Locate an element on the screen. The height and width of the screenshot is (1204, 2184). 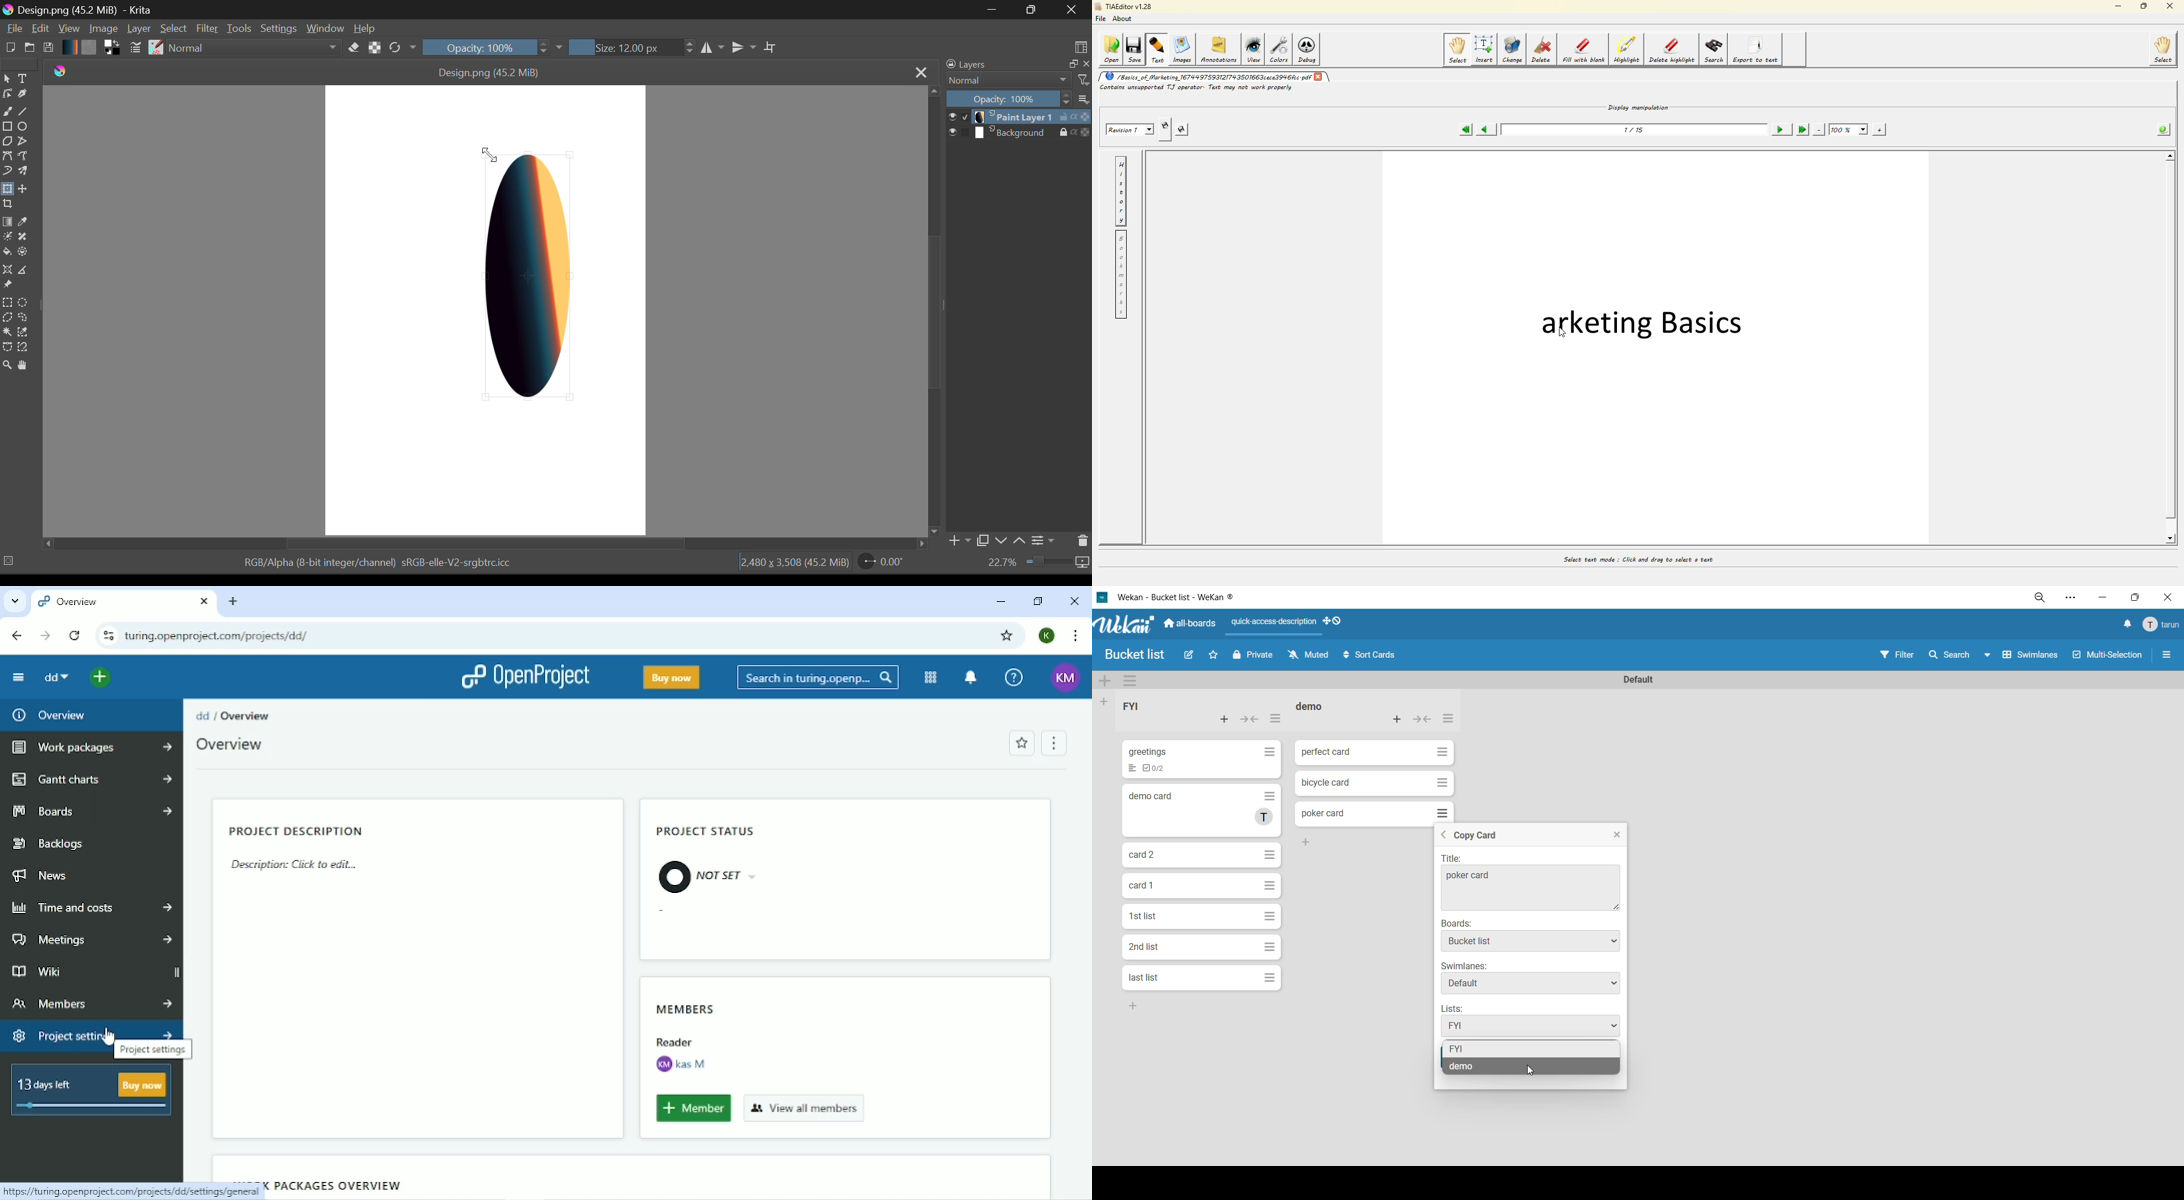
Layers Docker Tab is located at coordinates (1017, 64).